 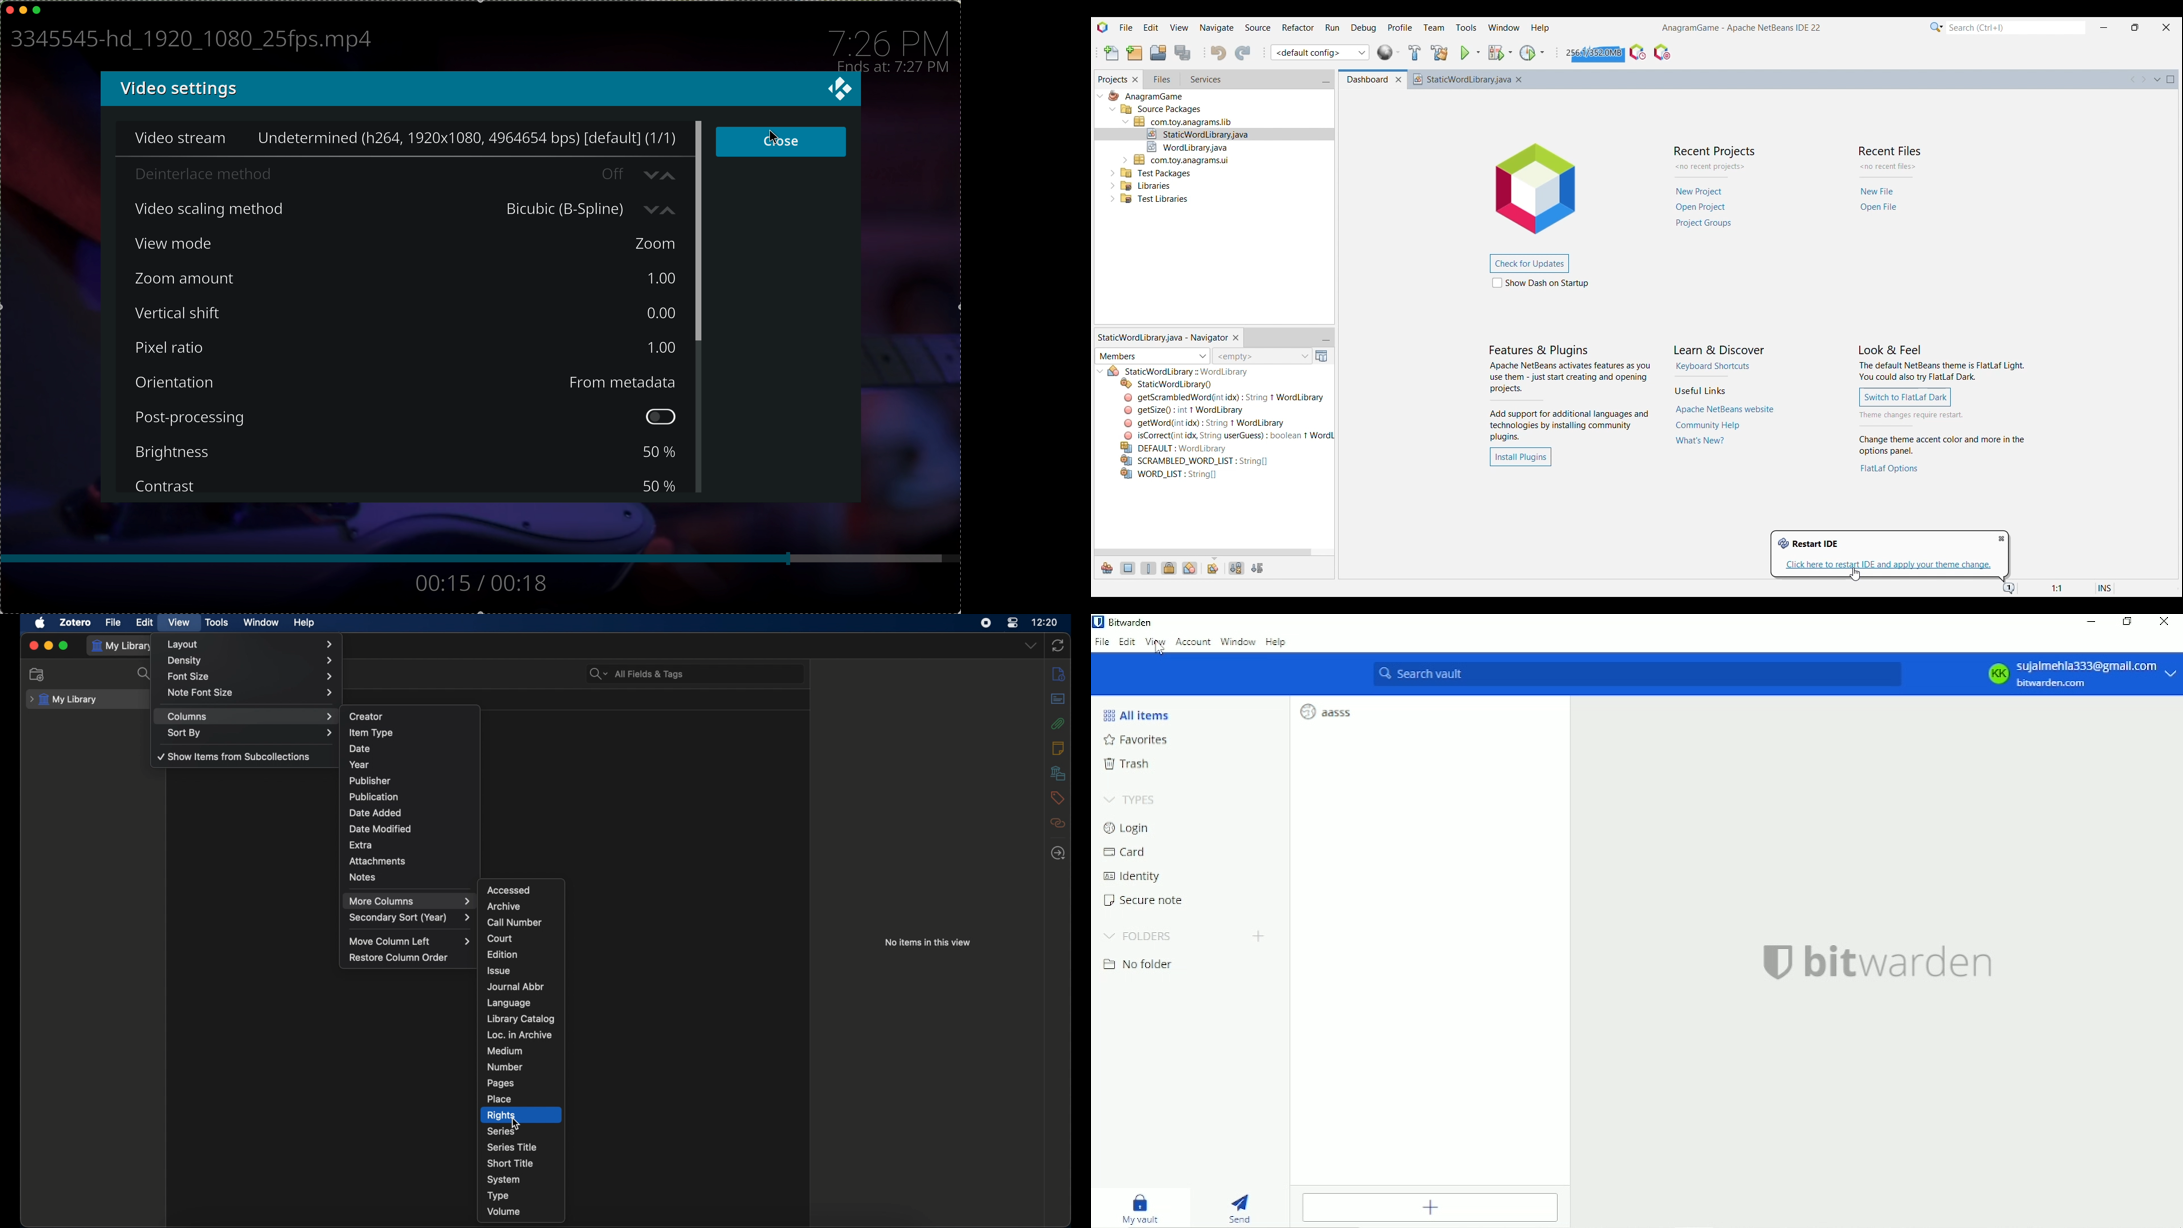 What do you see at coordinates (1542, 52) in the screenshot?
I see `Profile project options` at bounding box center [1542, 52].